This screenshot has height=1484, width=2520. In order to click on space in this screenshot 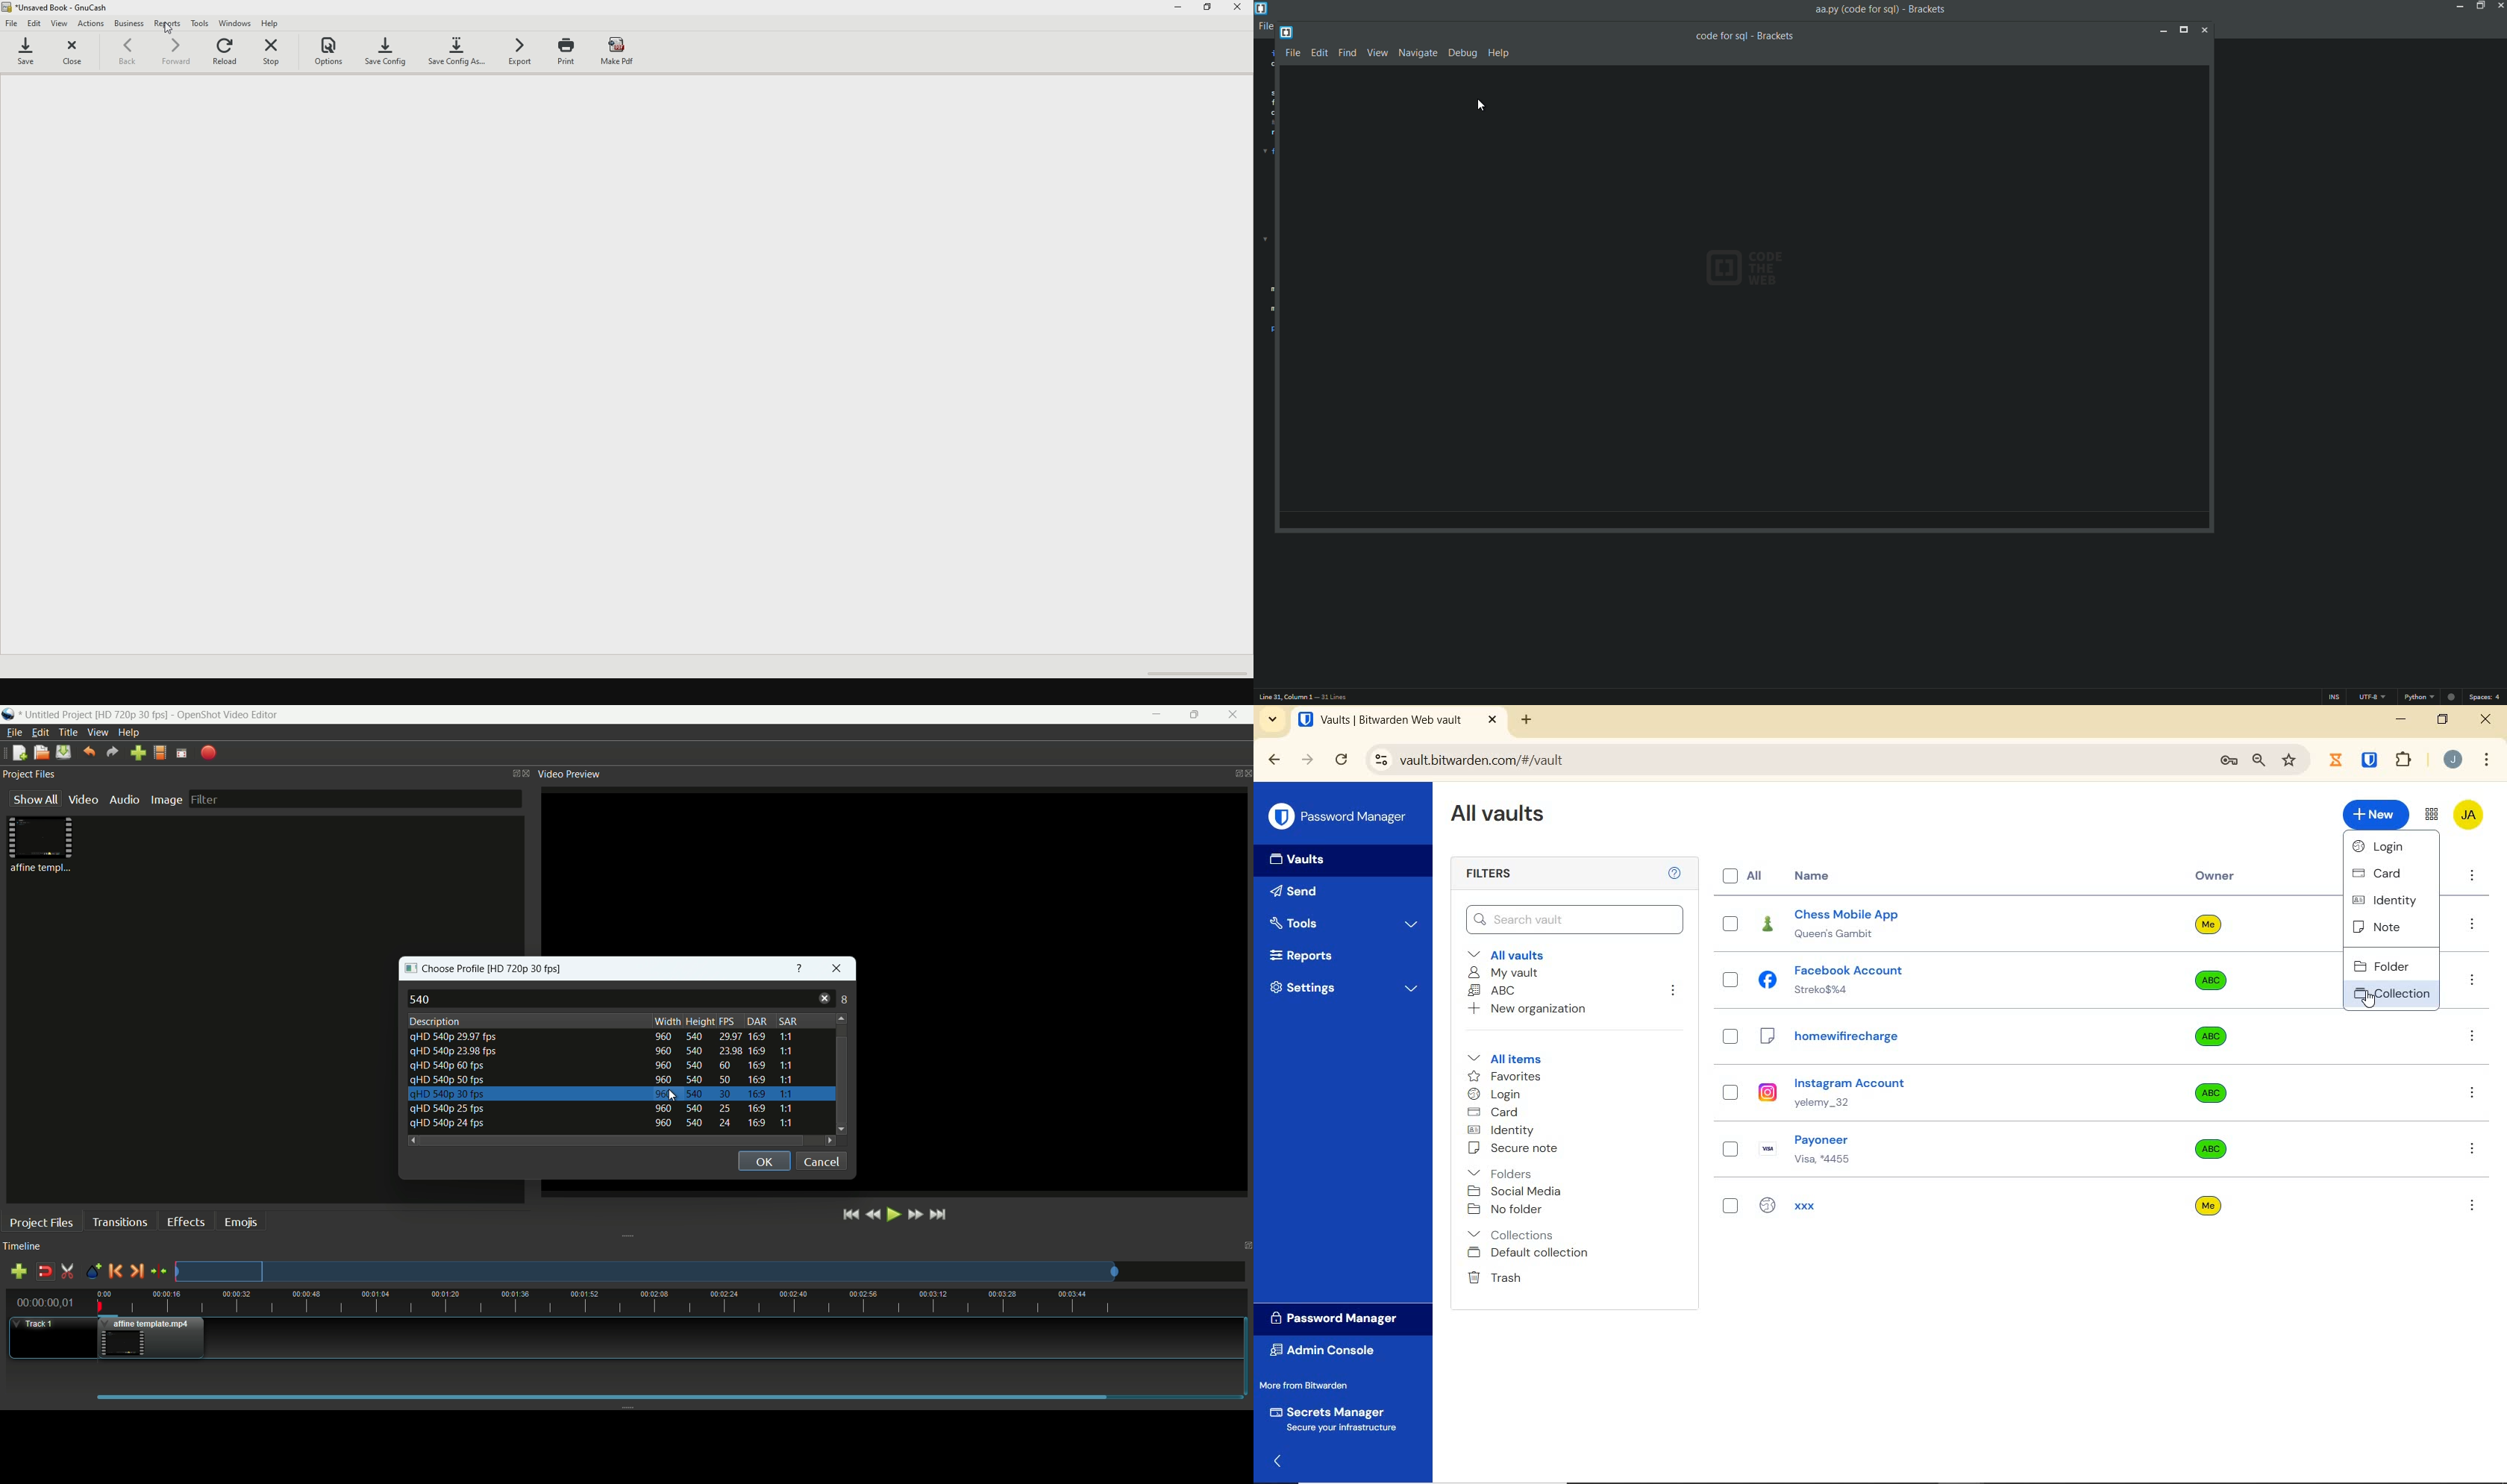, I will do `click(2487, 697)`.